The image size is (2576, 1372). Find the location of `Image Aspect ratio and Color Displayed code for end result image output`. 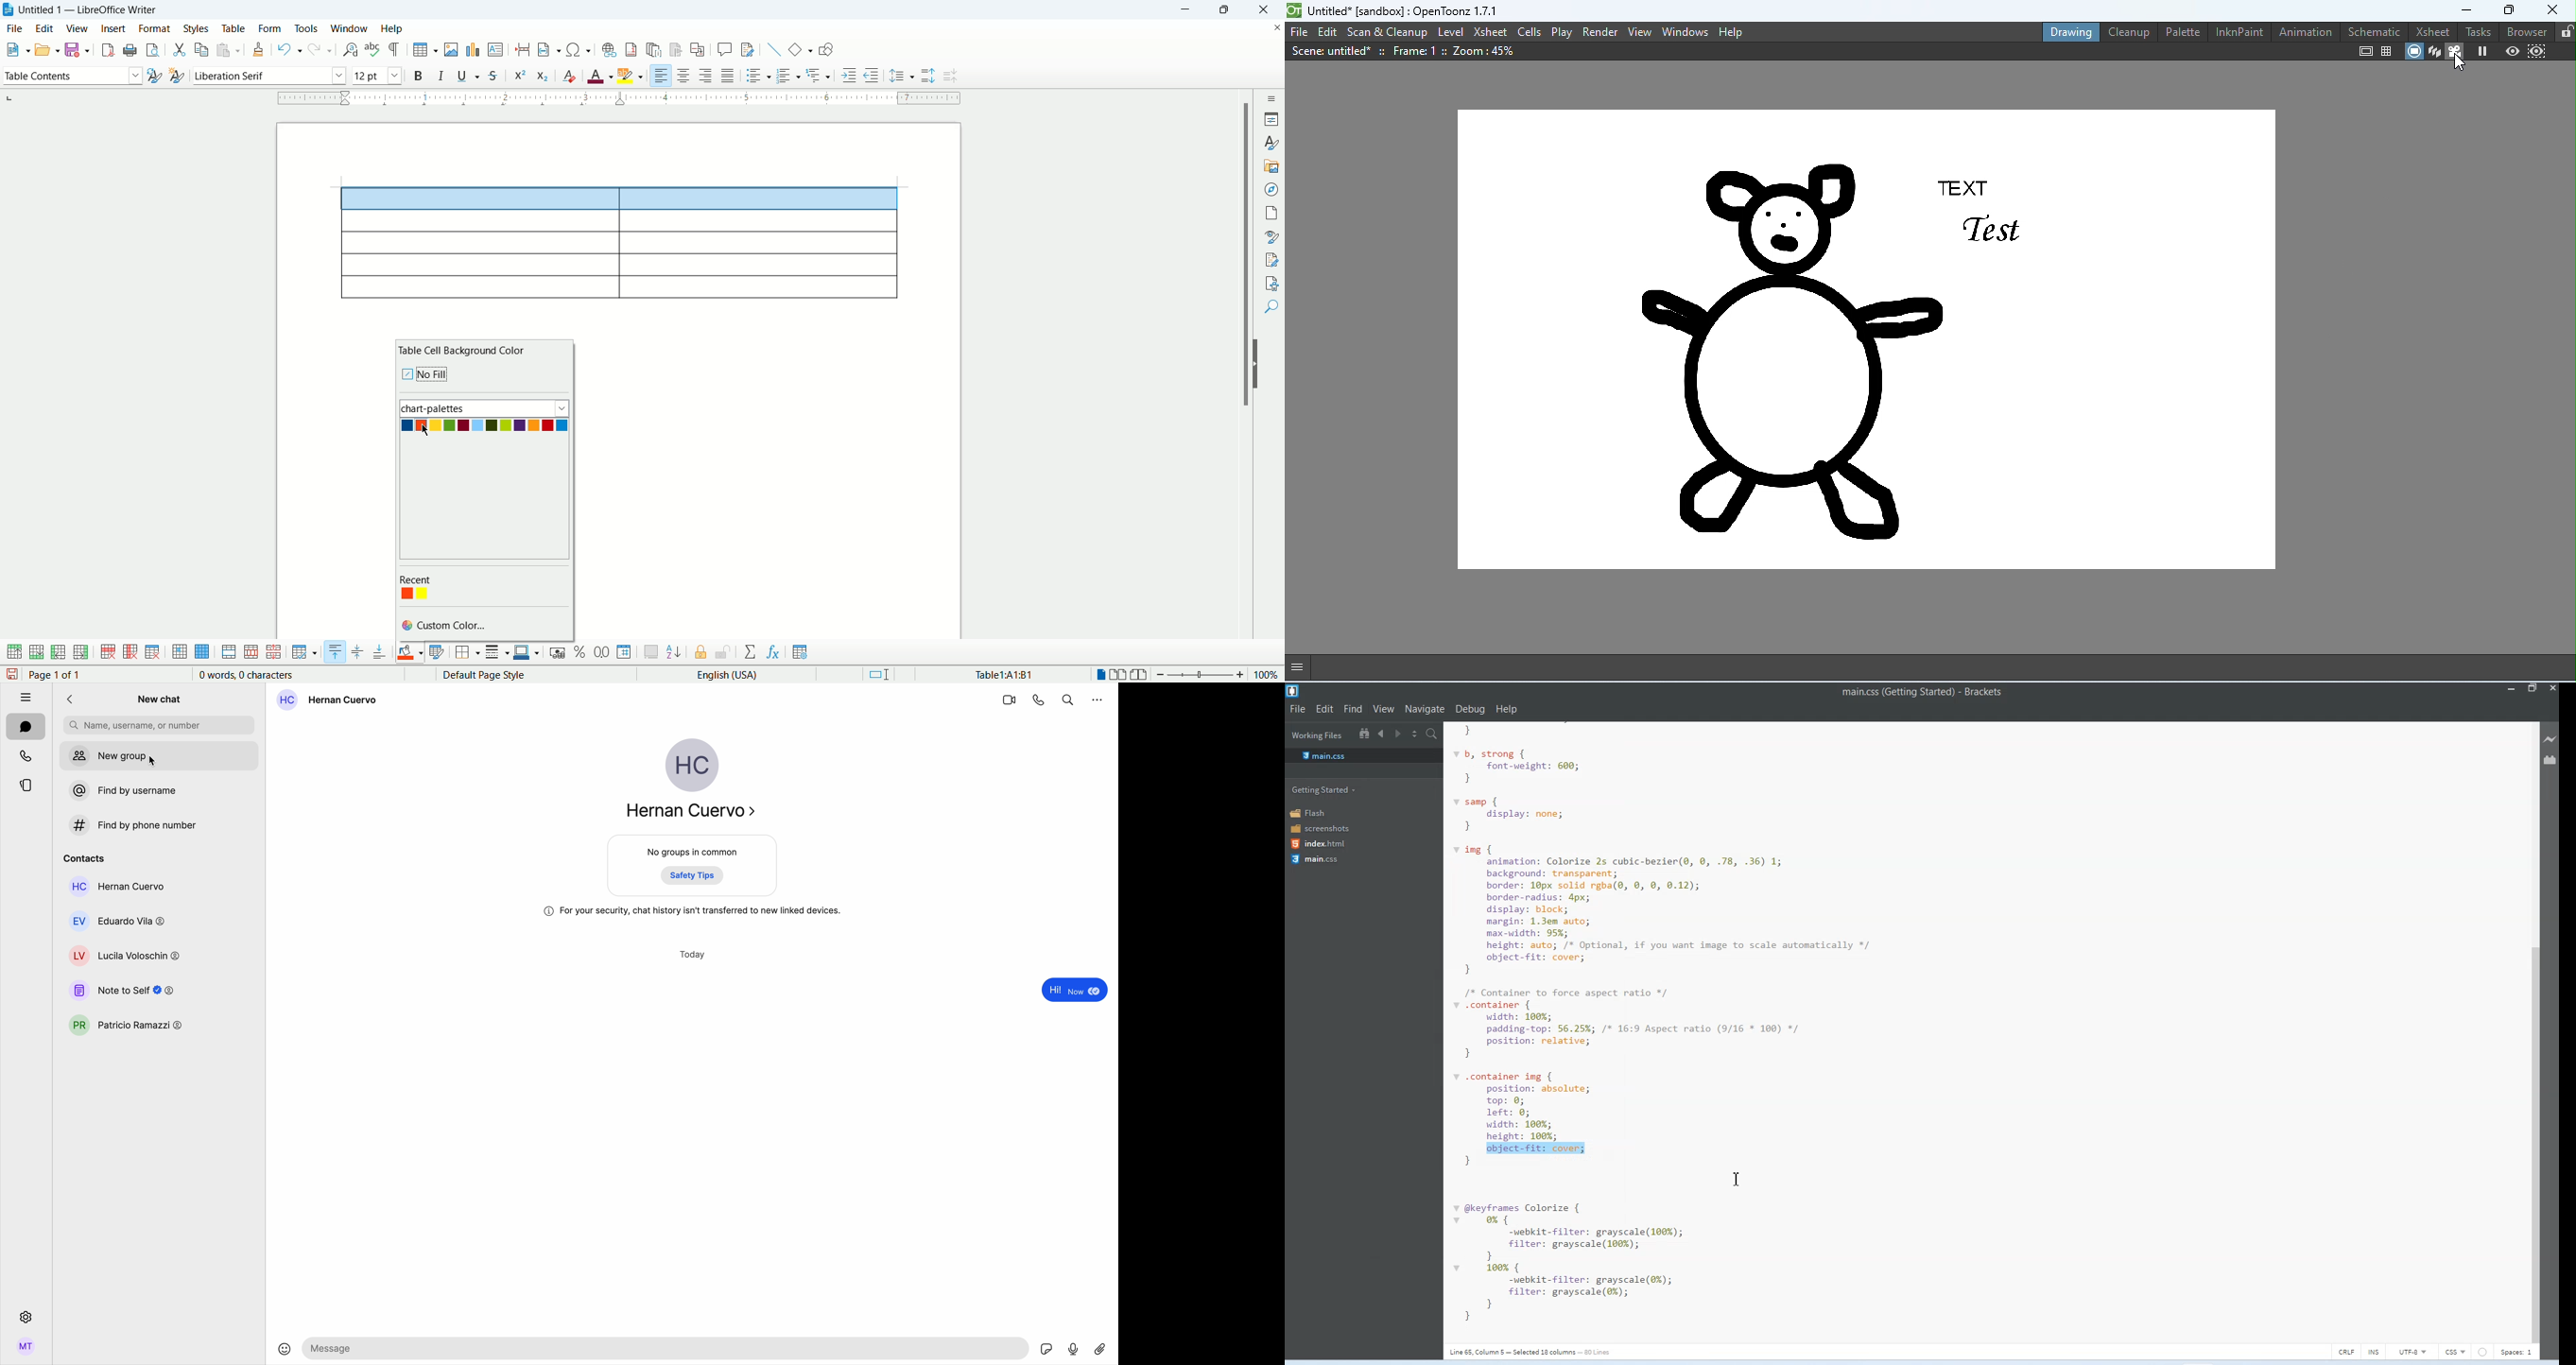

Image Aspect ratio and Color Displayed code for end result image output is located at coordinates (1676, 1025).